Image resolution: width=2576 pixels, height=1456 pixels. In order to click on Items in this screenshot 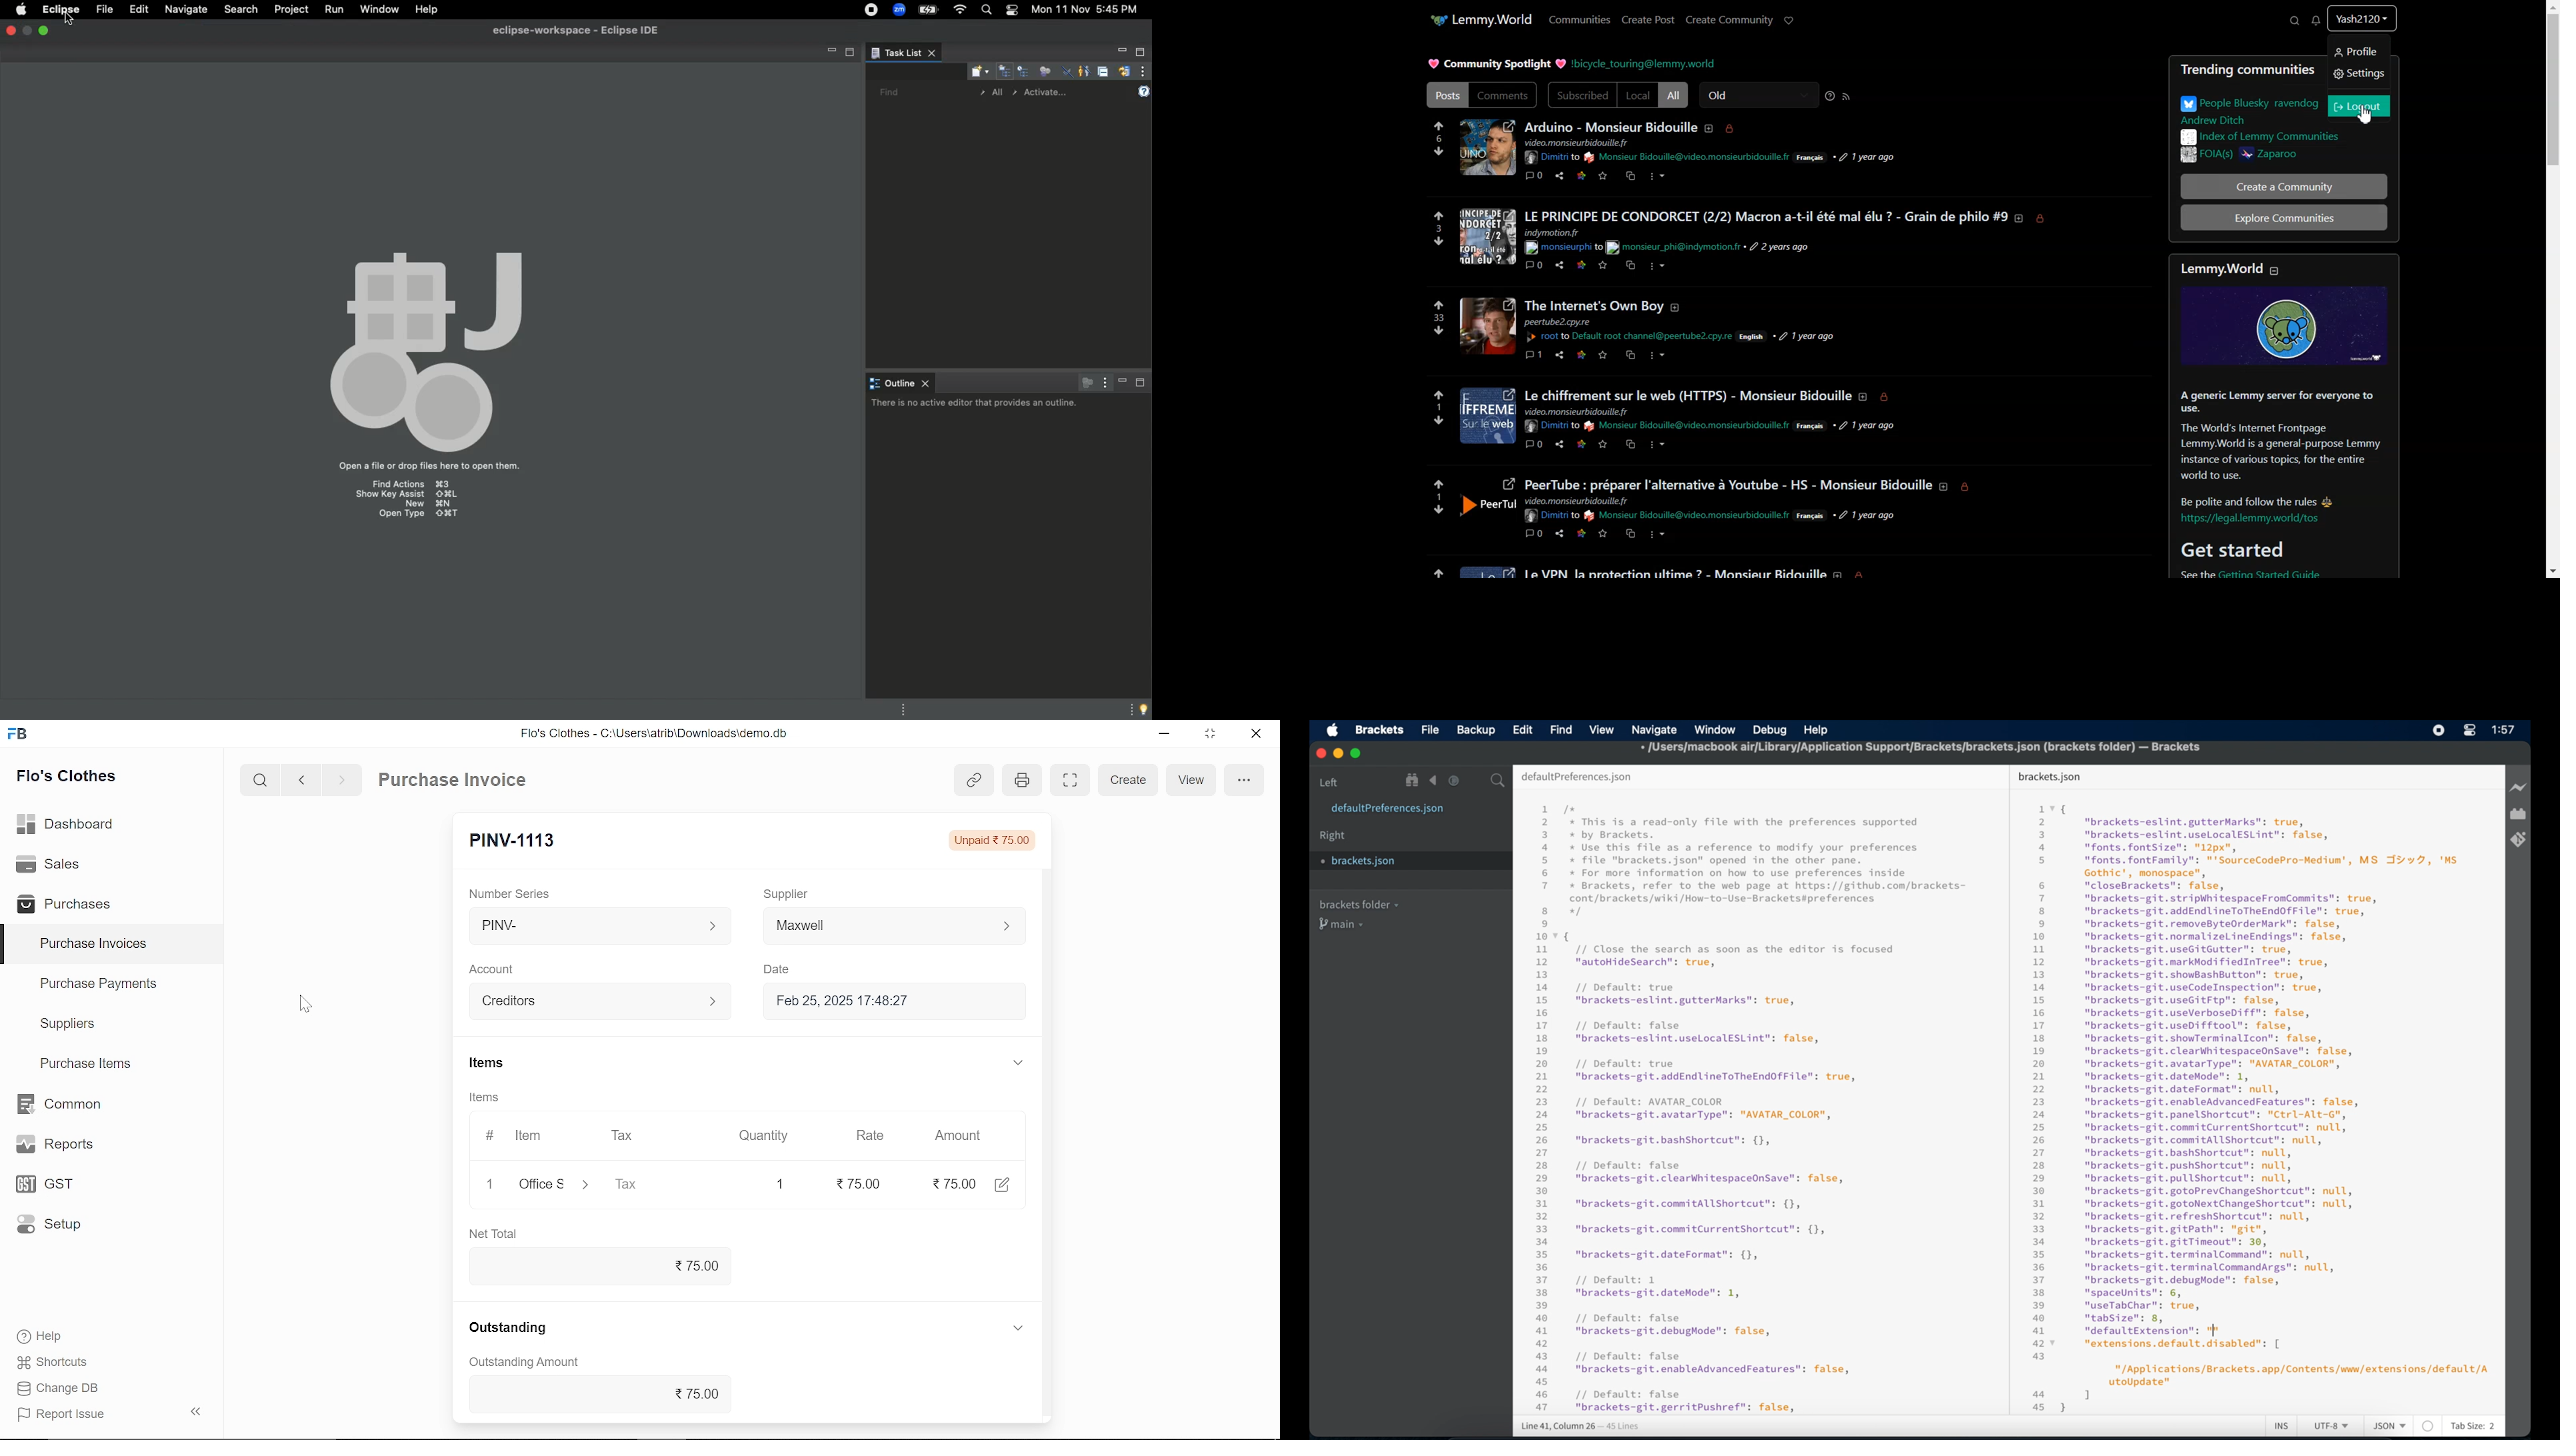, I will do `click(502, 1063)`.